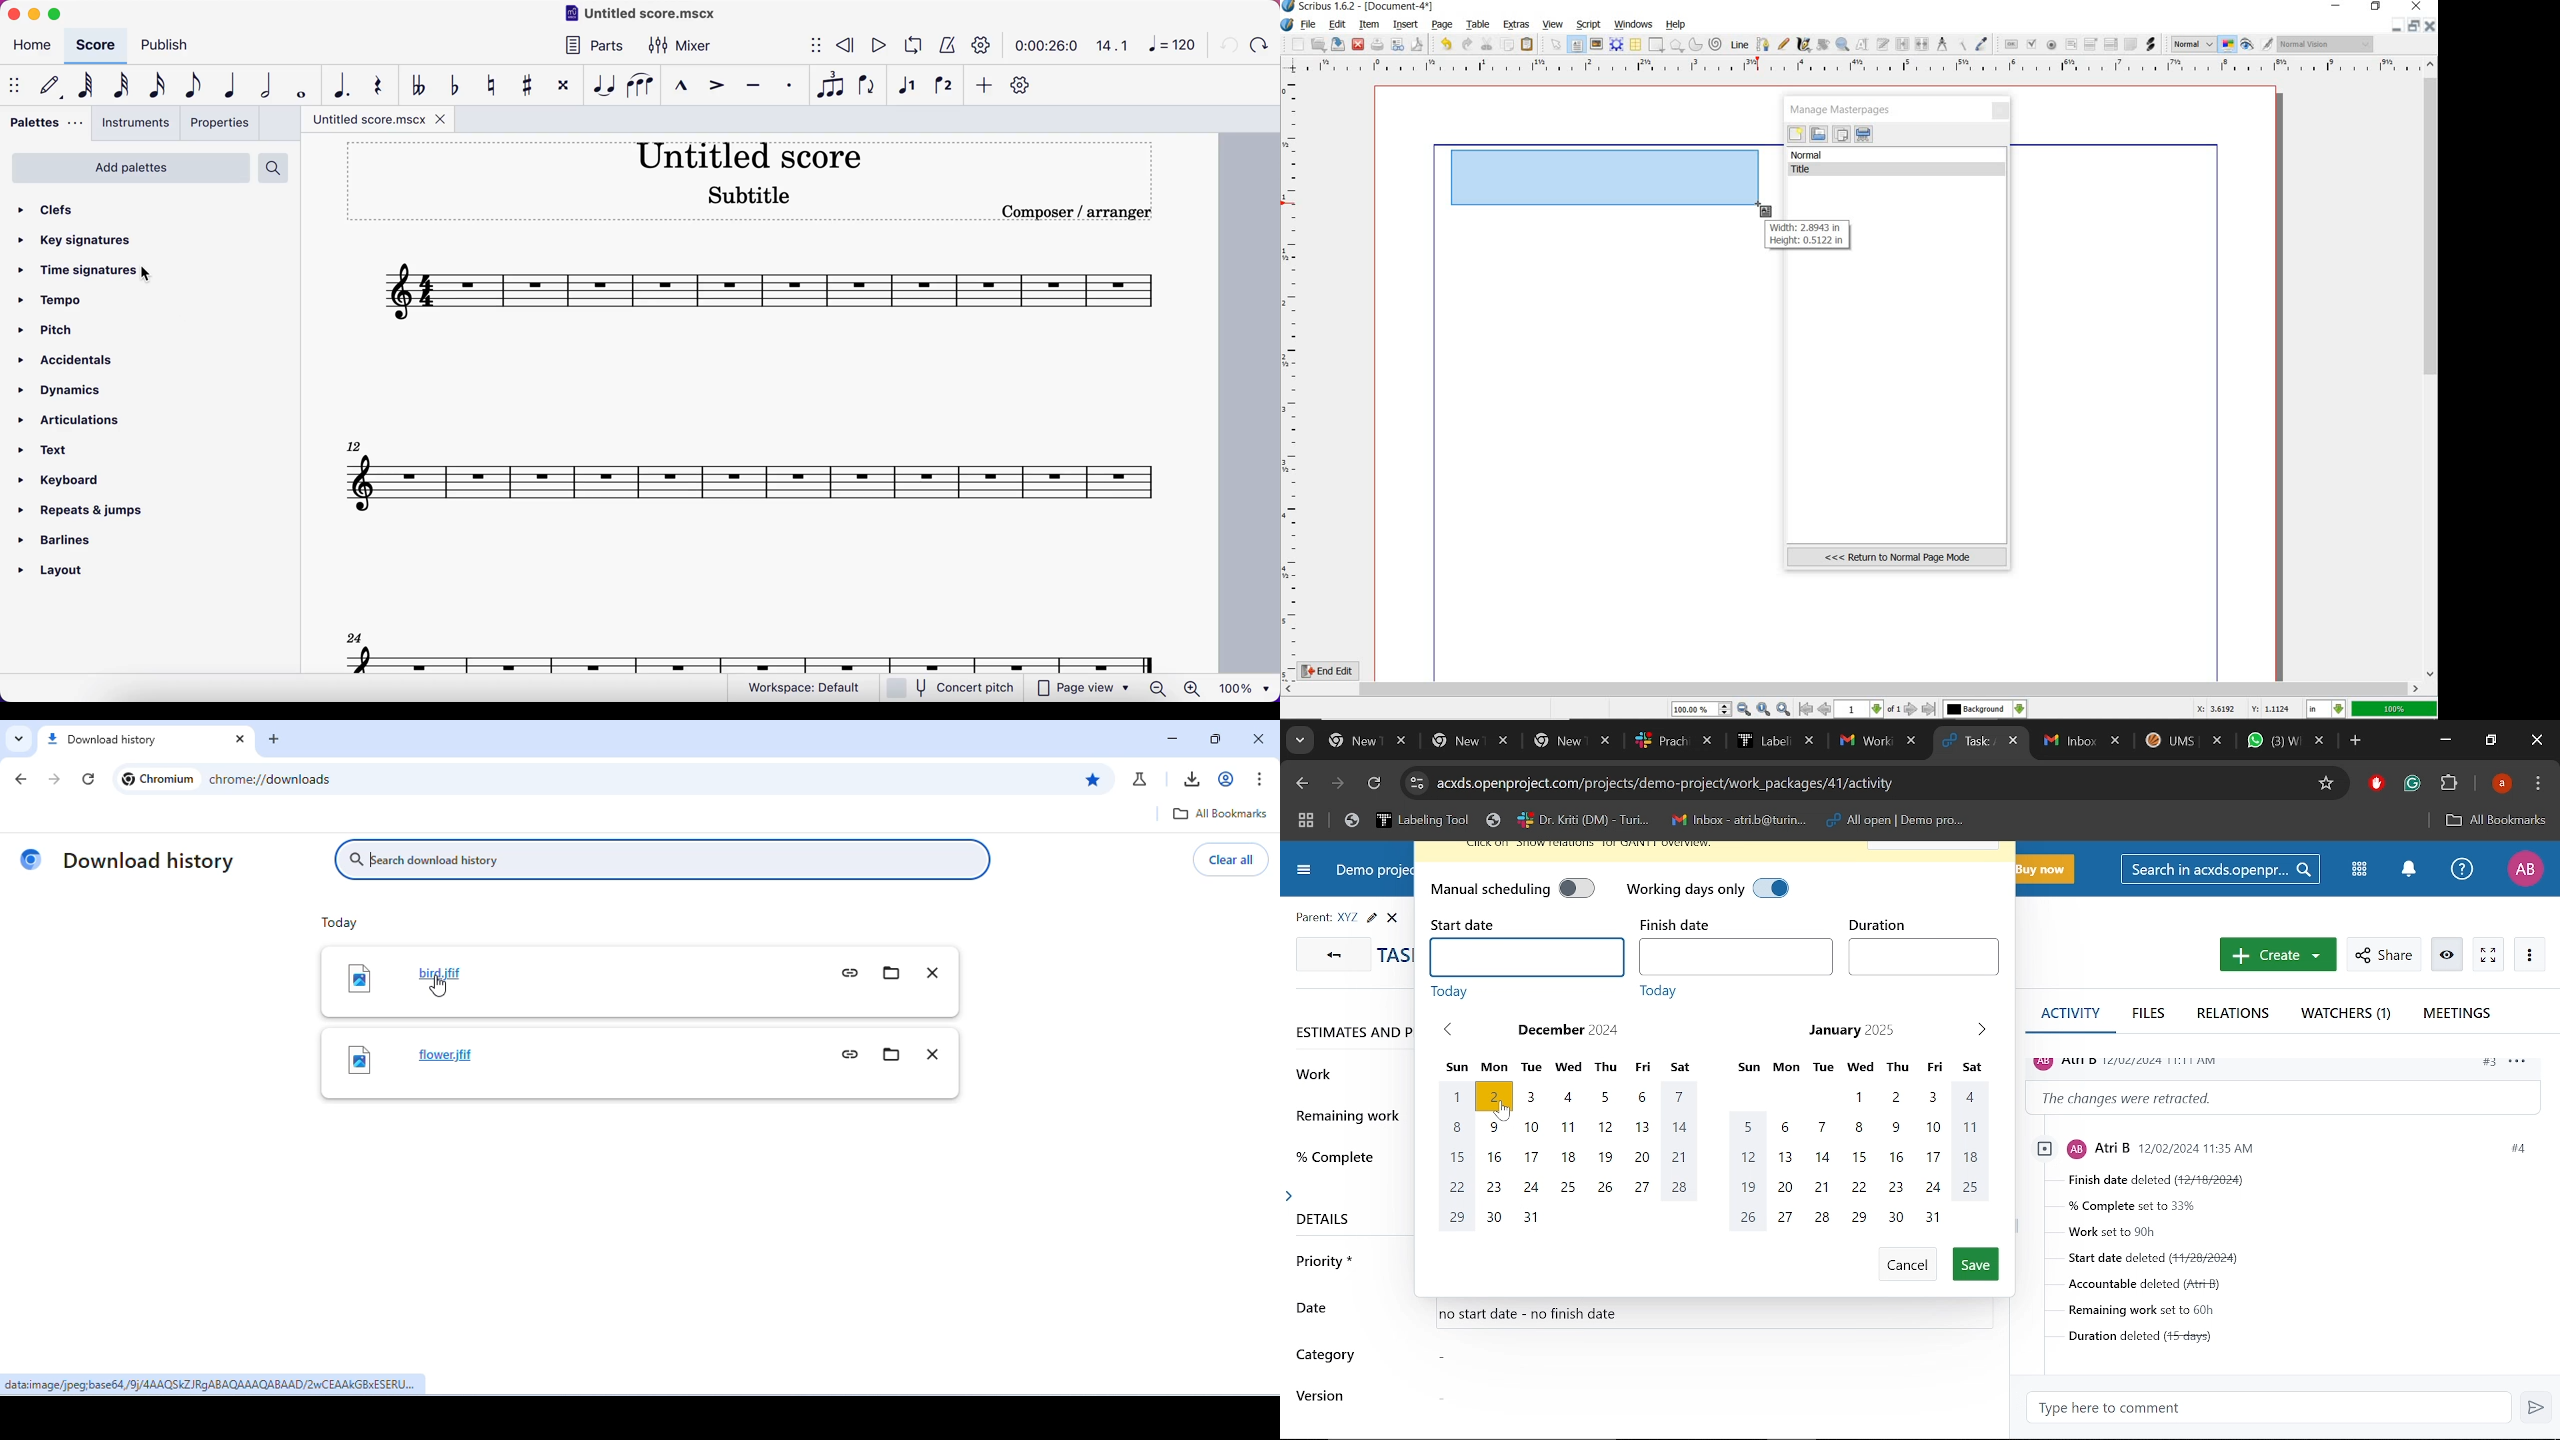 This screenshot has height=1456, width=2576. What do you see at coordinates (1450, 1030) in the screenshot?
I see `Previous month` at bounding box center [1450, 1030].